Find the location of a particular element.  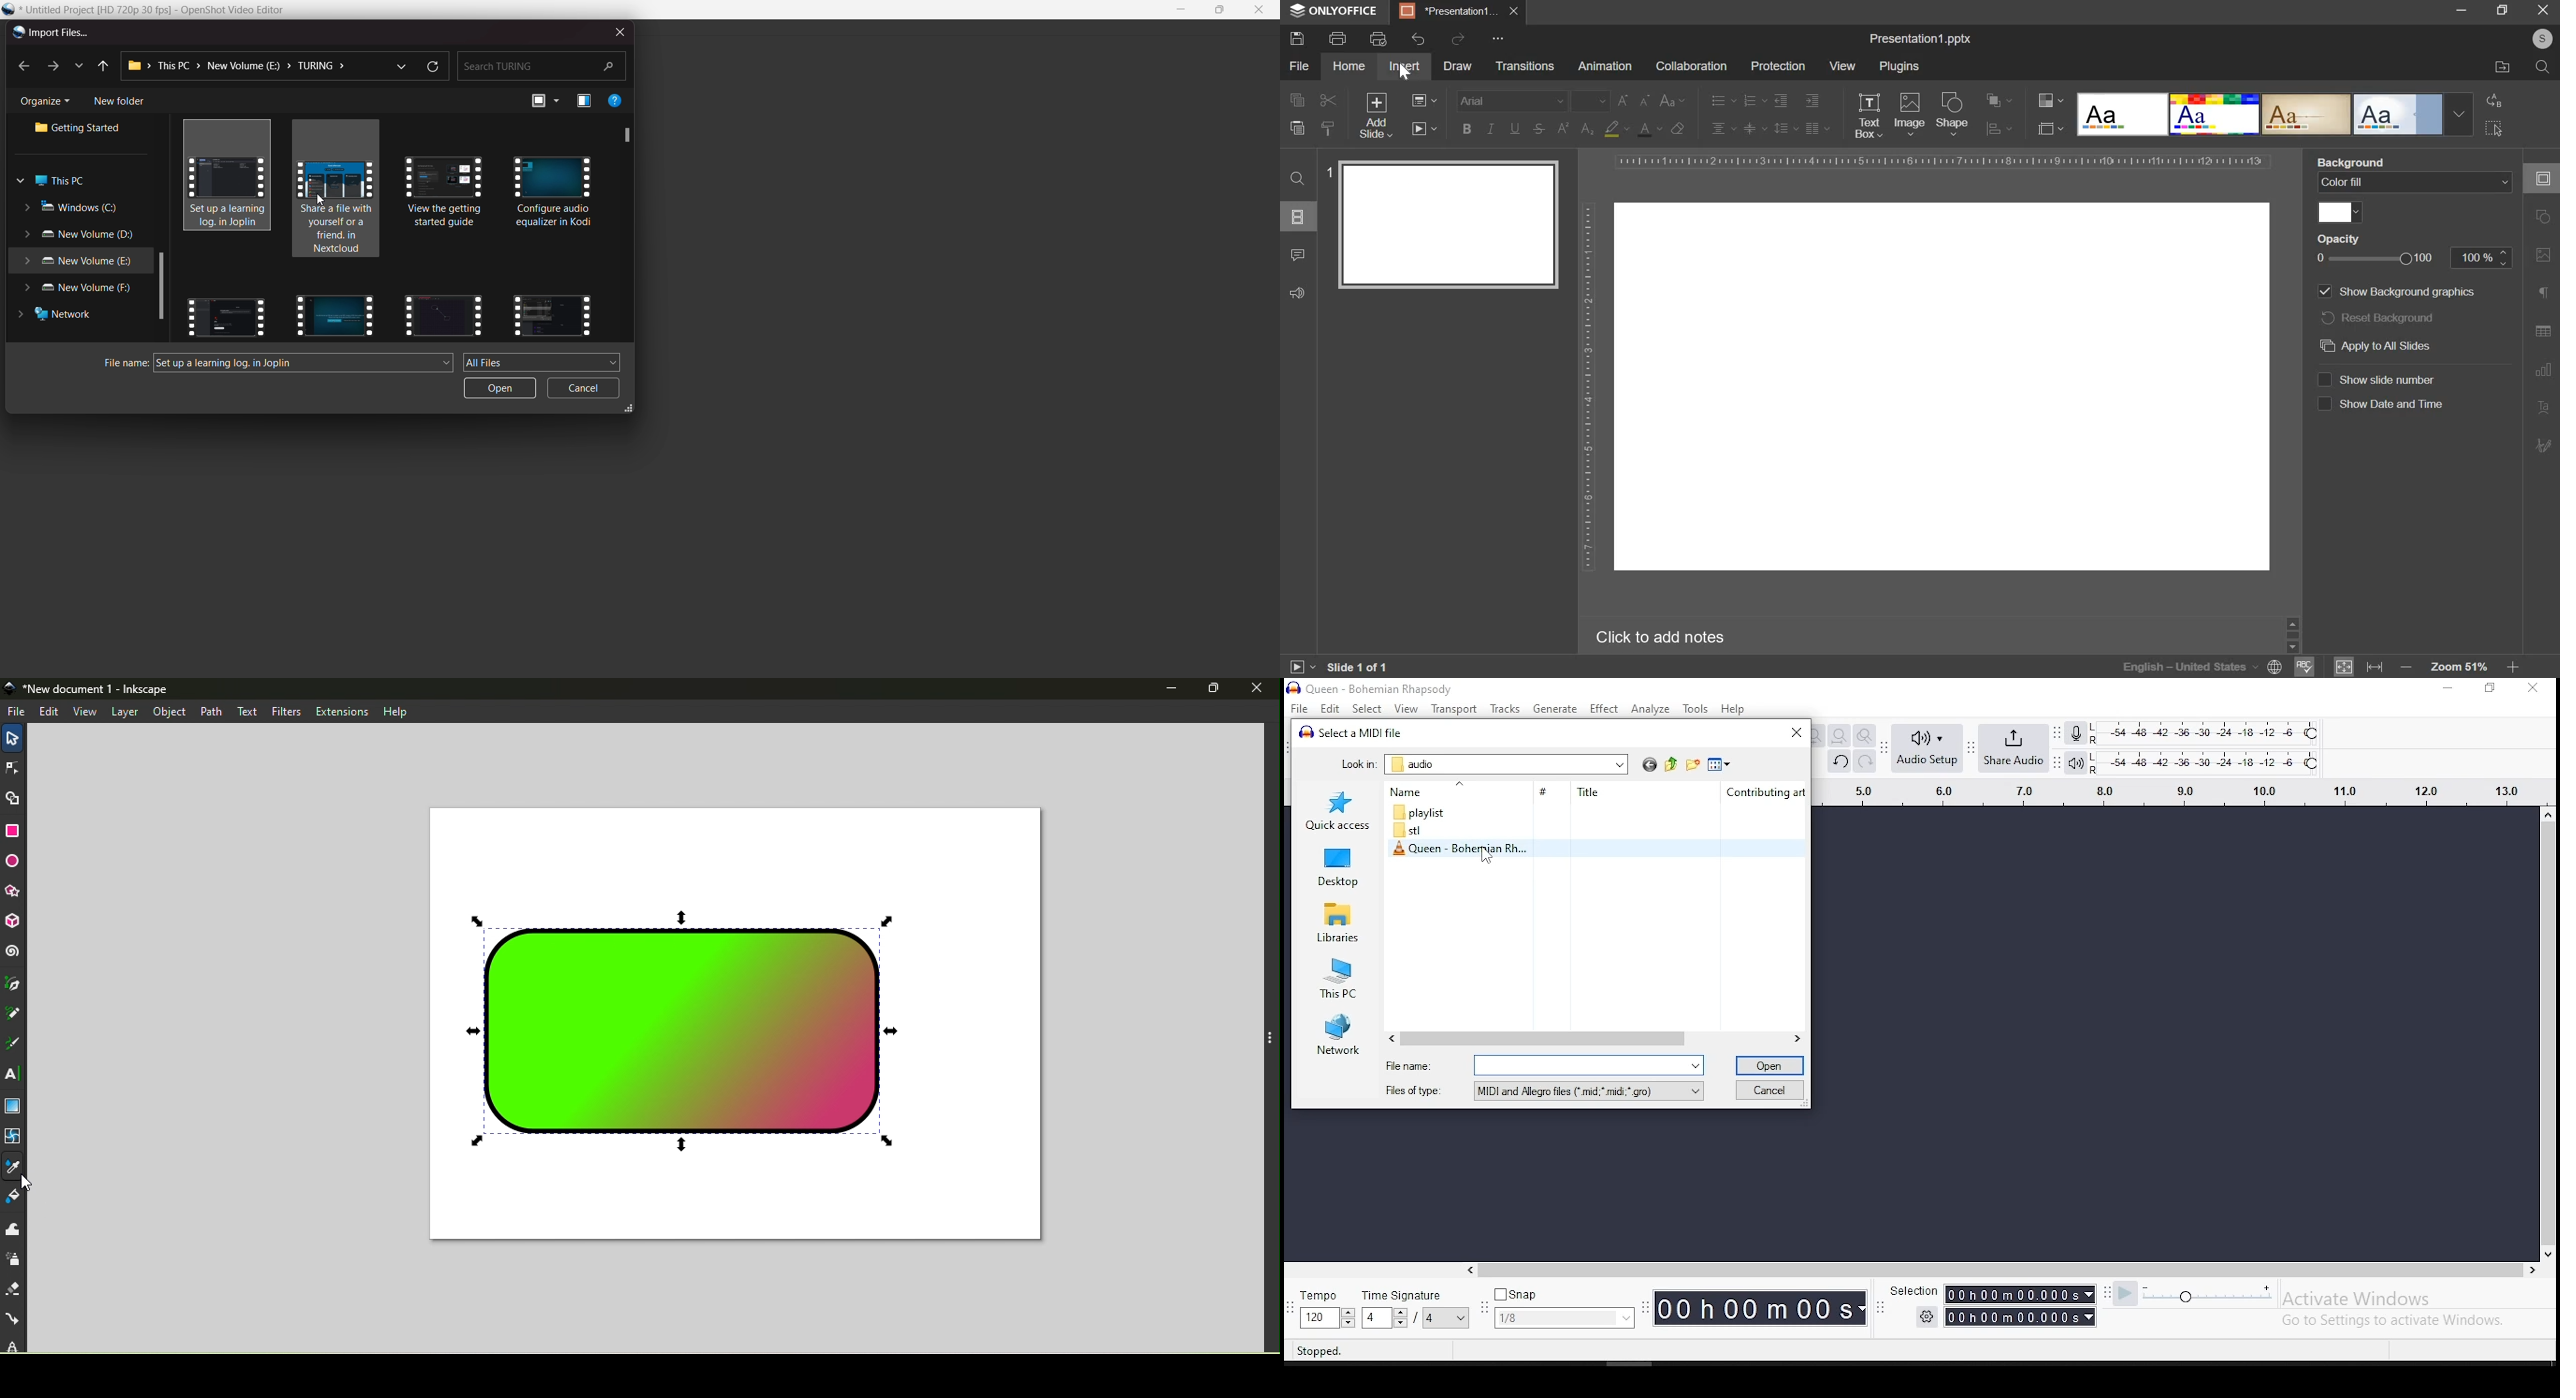

Title is located at coordinates (1579, 790).